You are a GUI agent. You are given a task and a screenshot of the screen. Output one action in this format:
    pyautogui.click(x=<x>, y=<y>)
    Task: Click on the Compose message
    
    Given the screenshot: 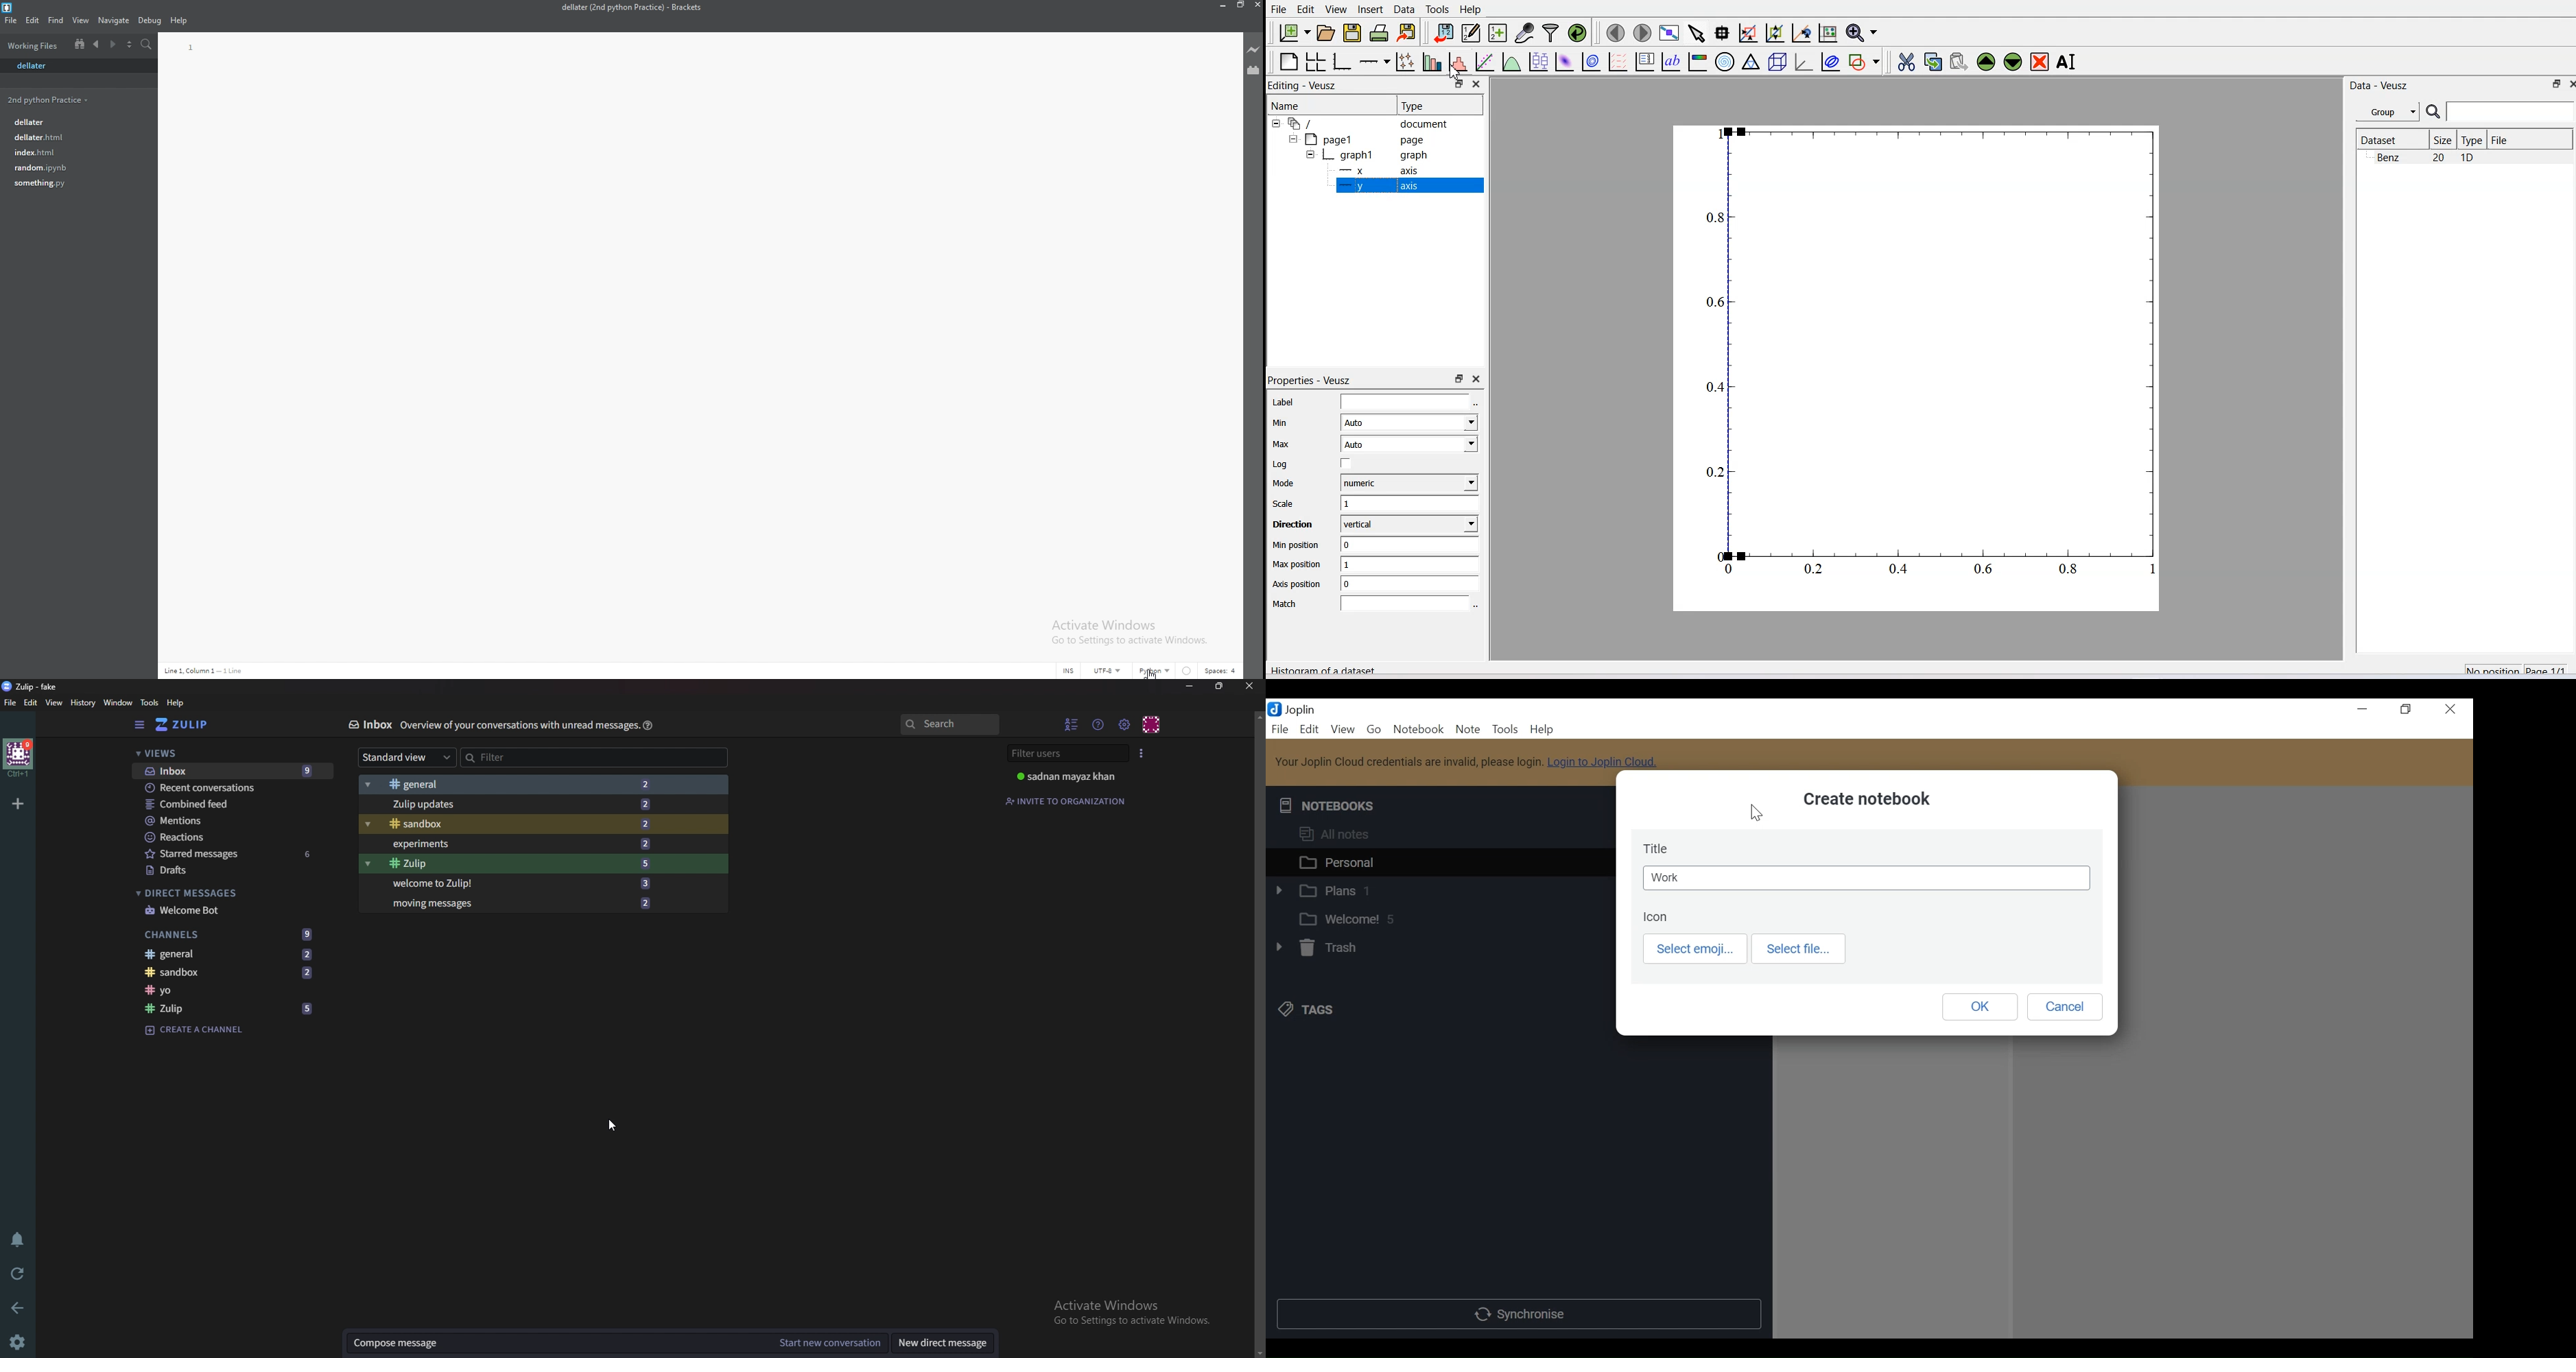 What is the action you would take?
    pyautogui.click(x=558, y=1344)
    